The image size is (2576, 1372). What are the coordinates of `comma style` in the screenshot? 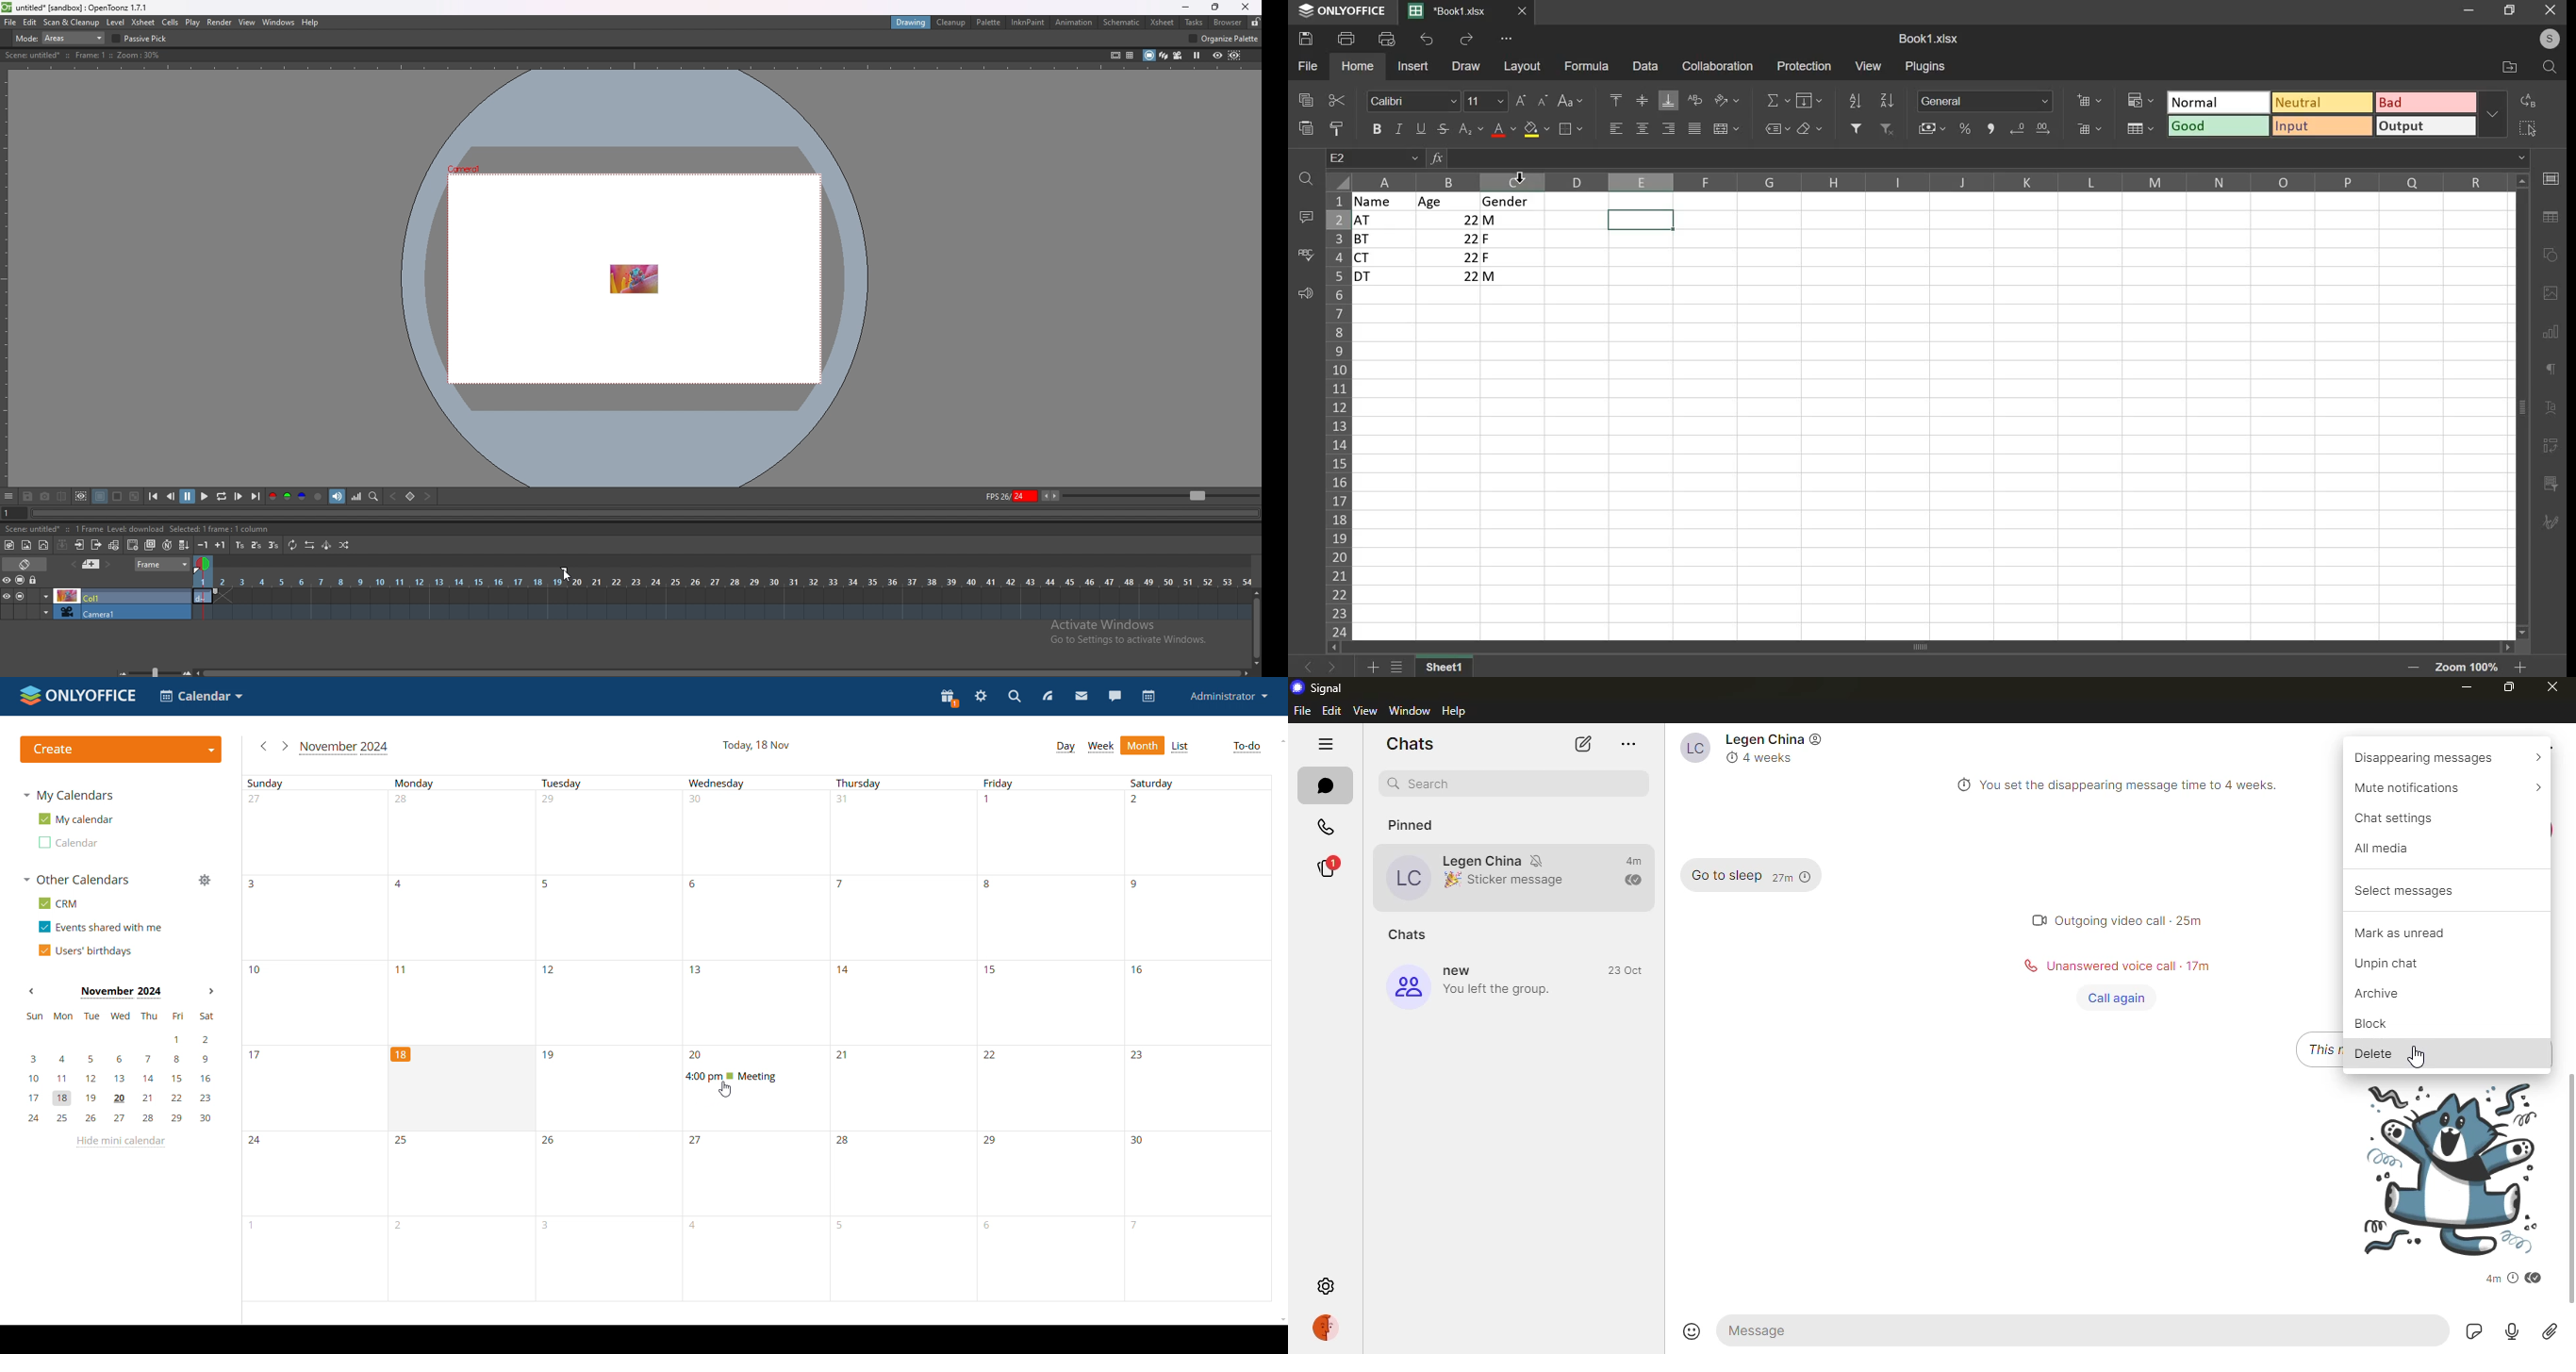 It's located at (1992, 129).